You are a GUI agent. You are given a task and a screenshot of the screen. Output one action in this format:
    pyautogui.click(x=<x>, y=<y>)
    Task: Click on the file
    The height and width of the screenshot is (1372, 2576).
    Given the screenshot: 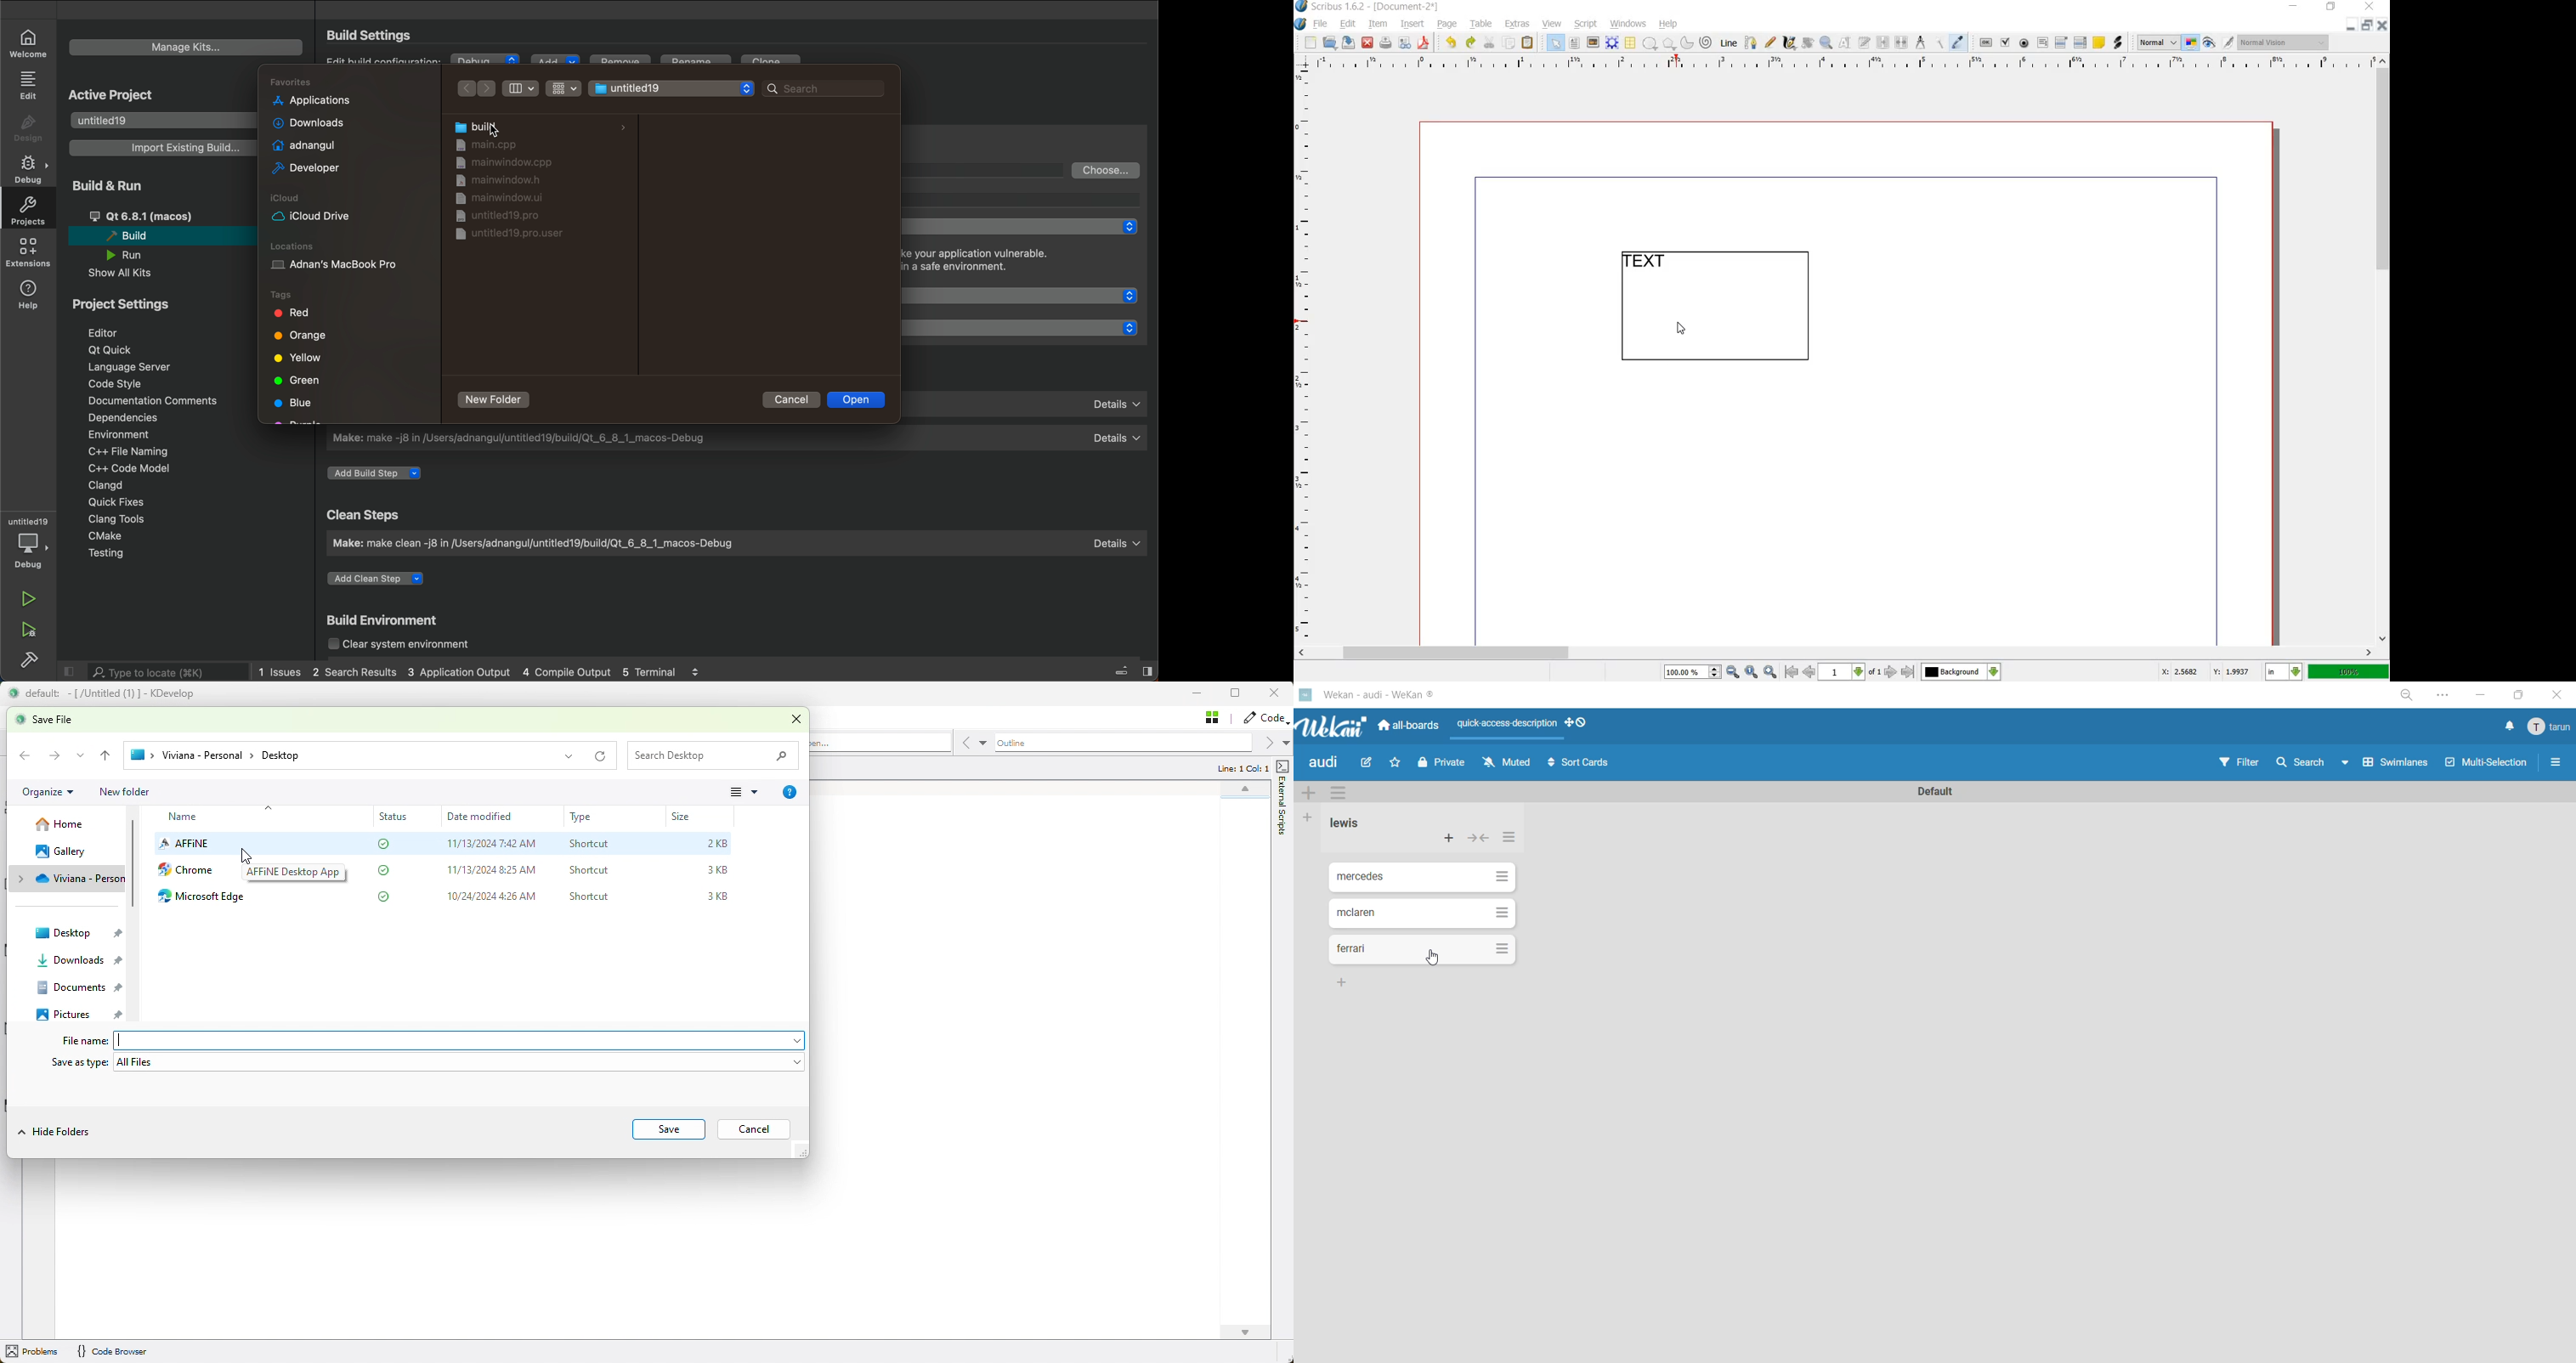 What is the action you would take?
    pyautogui.click(x=1322, y=24)
    